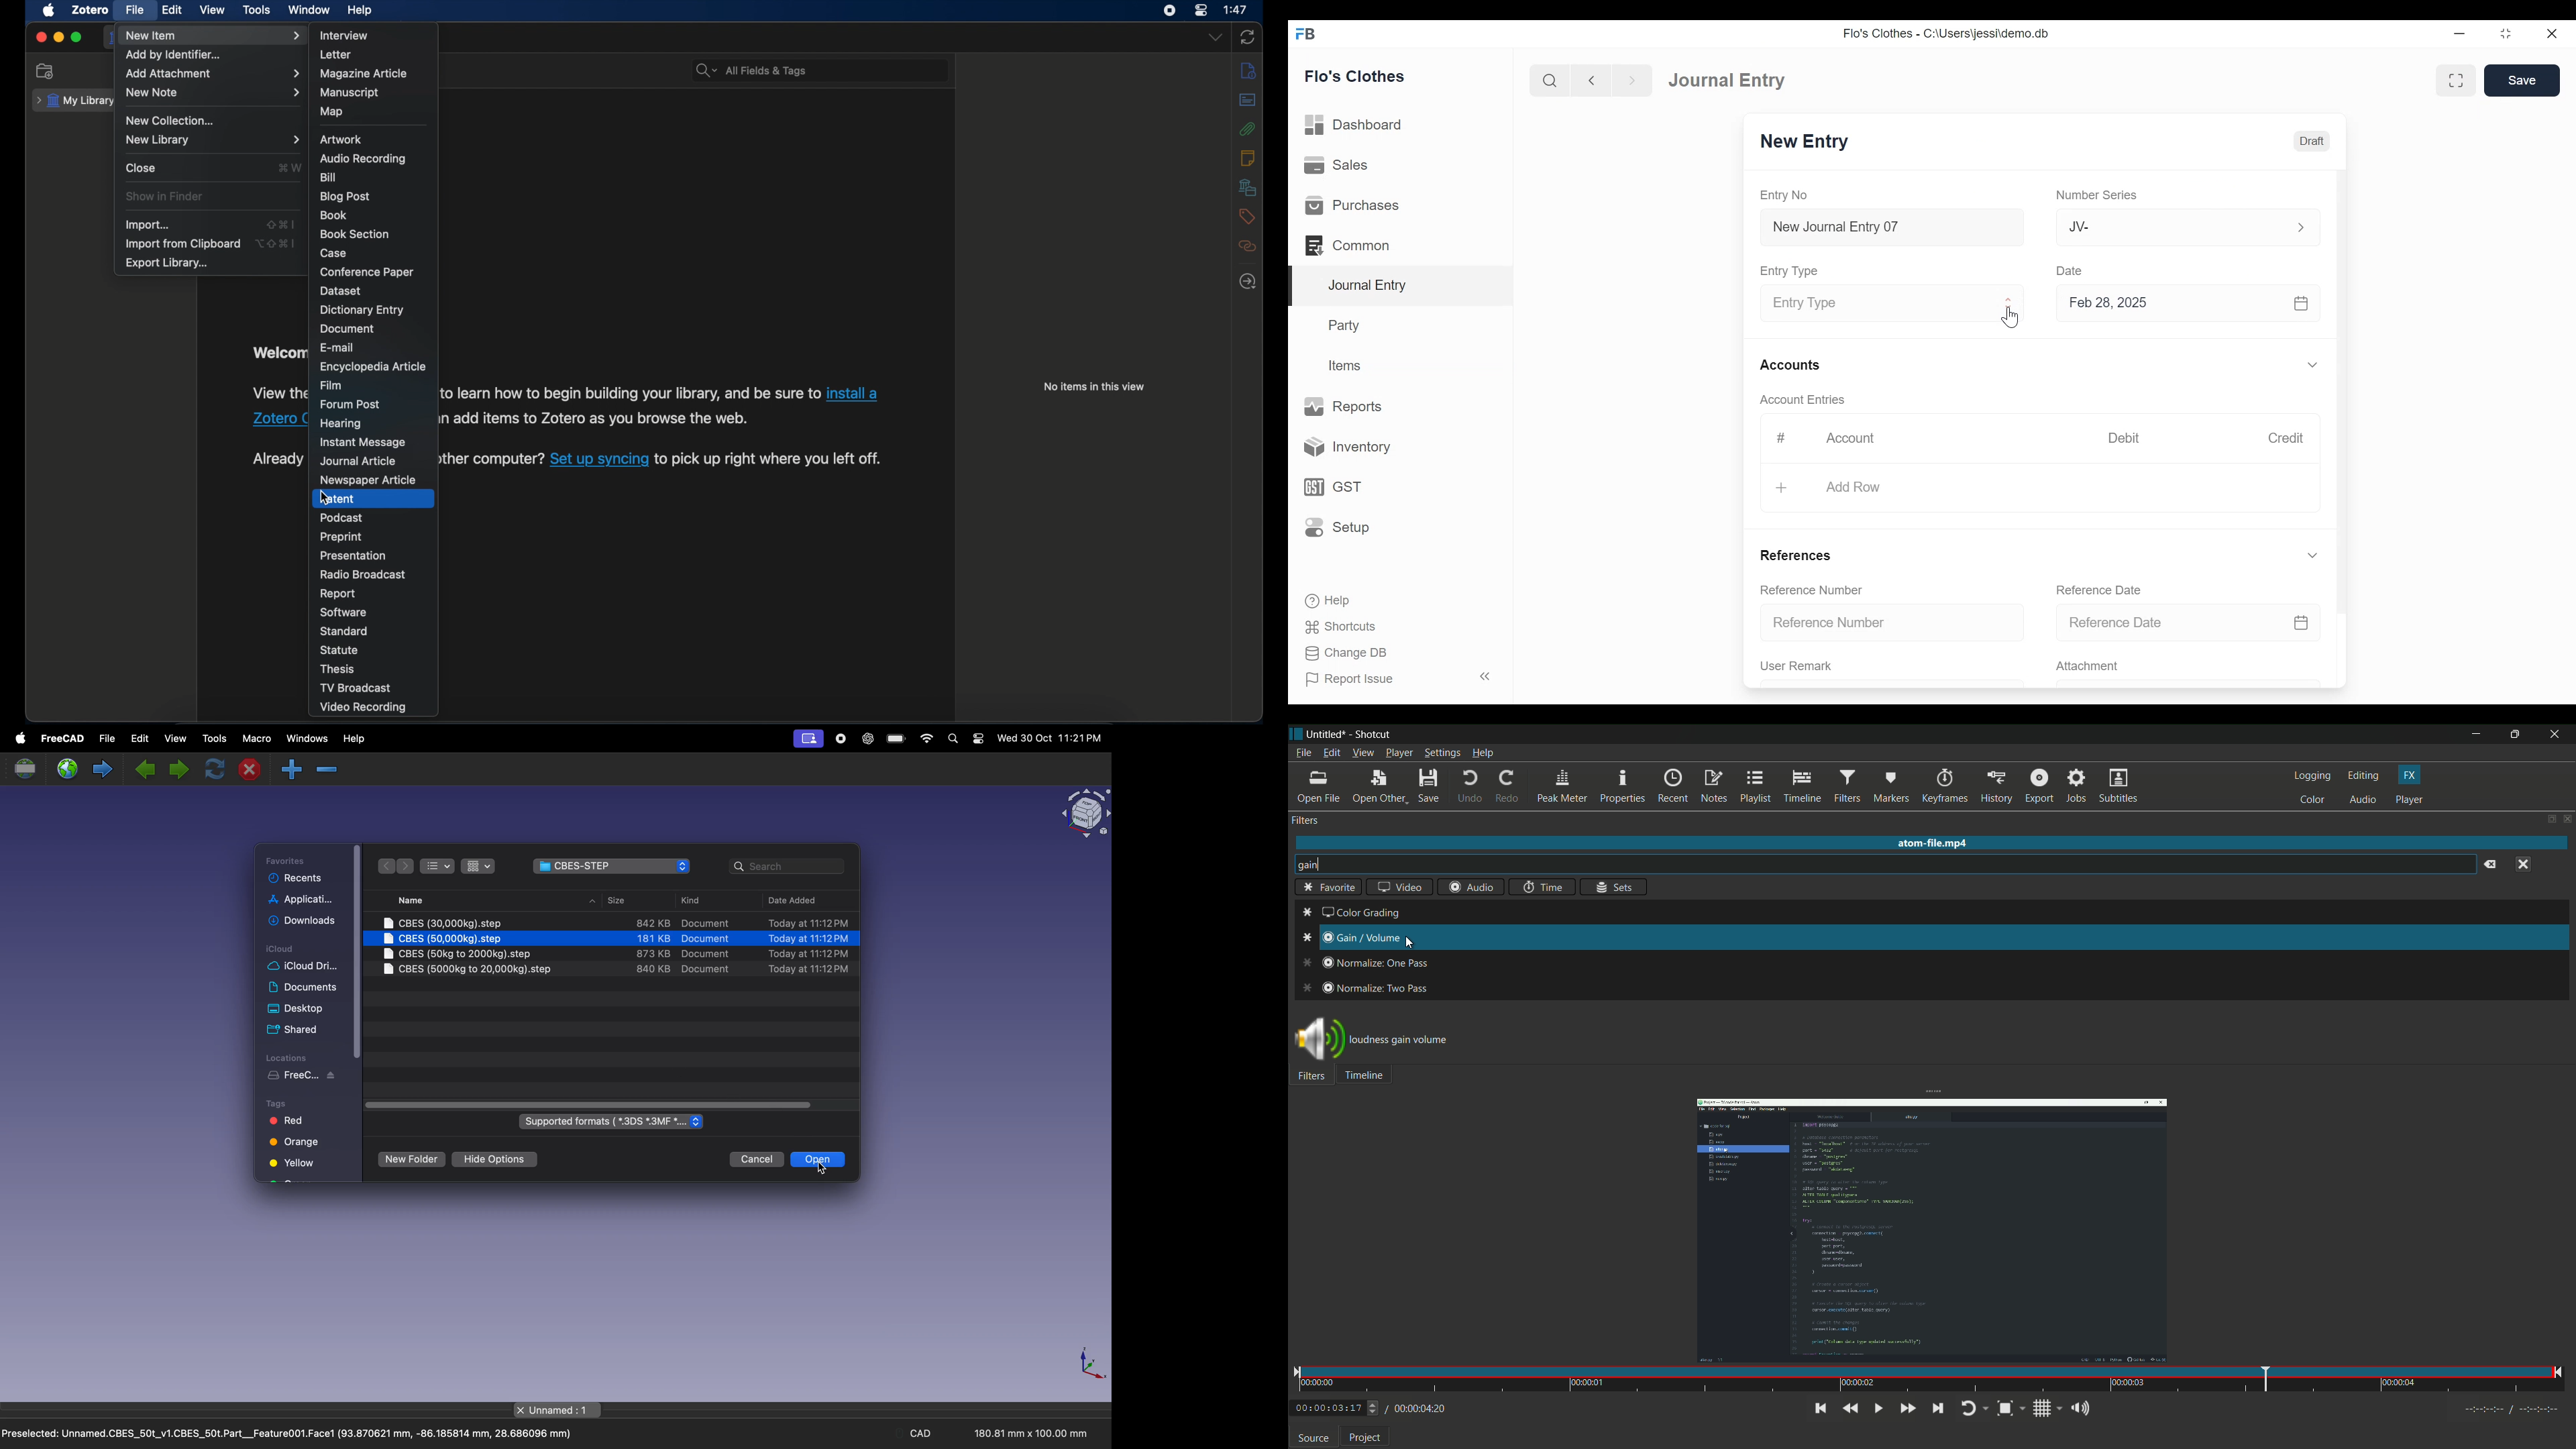 The image size is (2576, 1456). What do you see at coordinates (354, 687) in the screenshot?
I see `tv broadcast` at bounding box center [354, 687].